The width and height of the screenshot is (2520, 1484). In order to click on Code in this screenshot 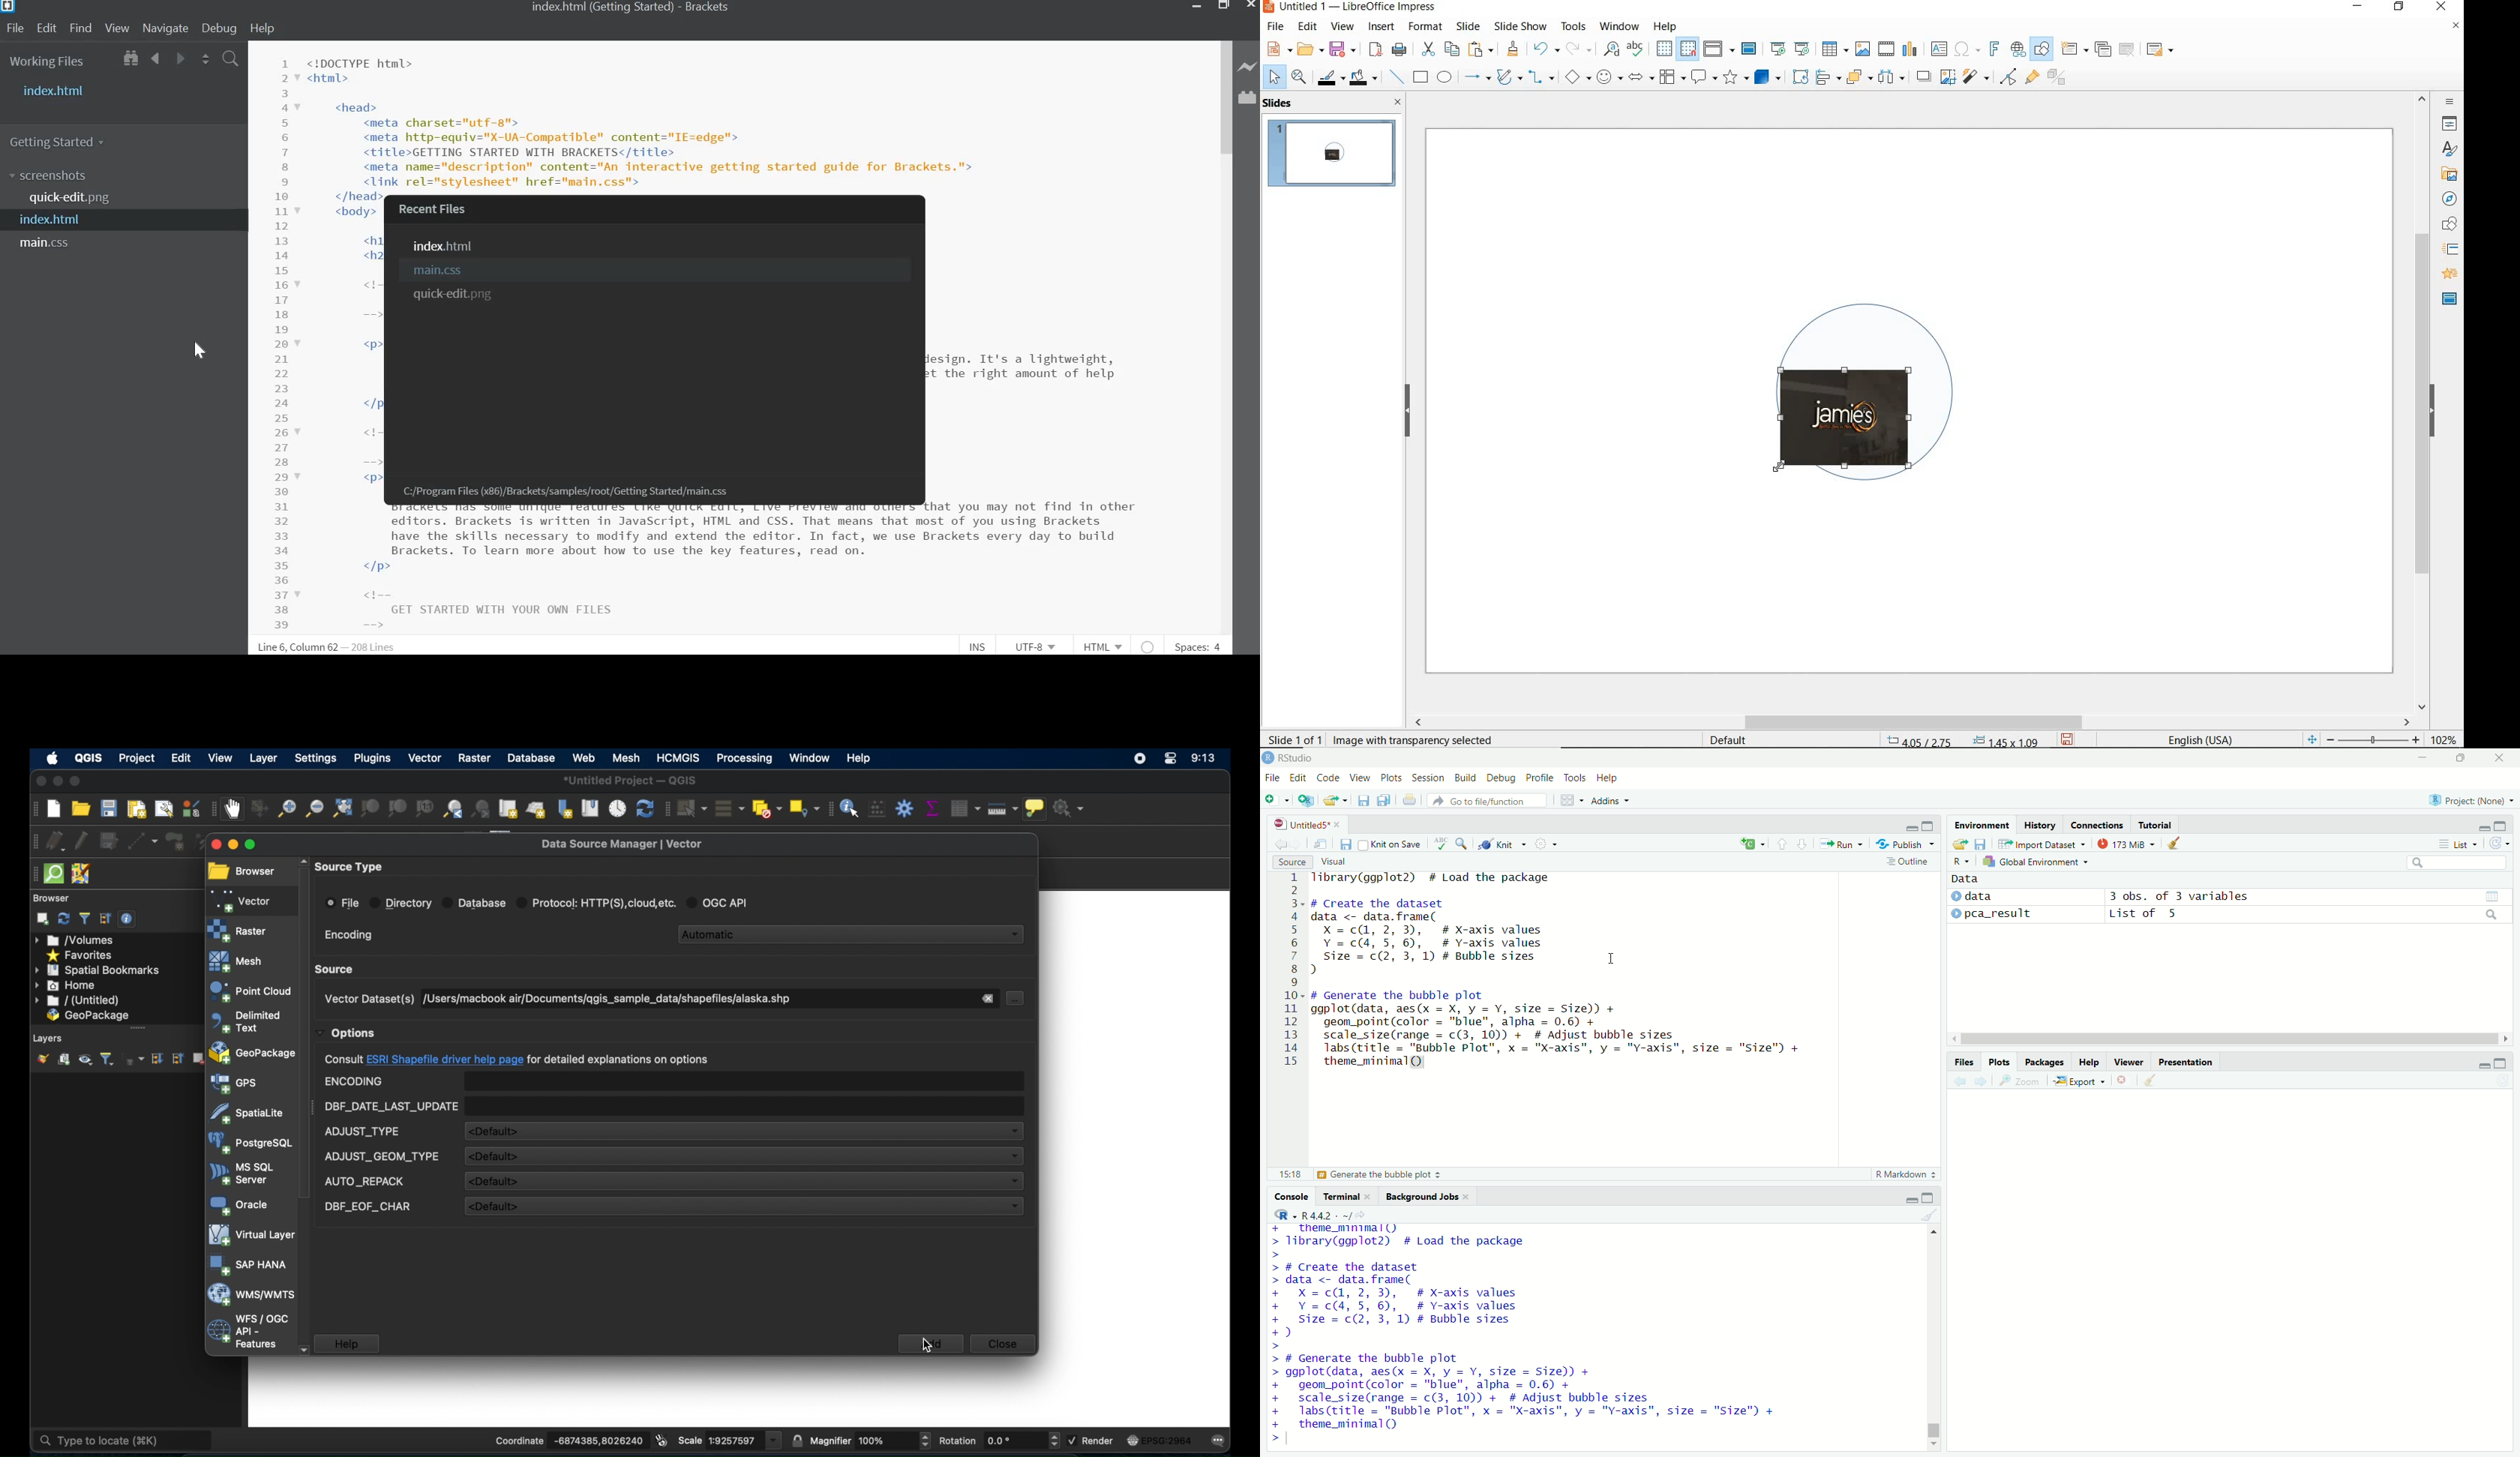, I will do `click(1331, 779)`.